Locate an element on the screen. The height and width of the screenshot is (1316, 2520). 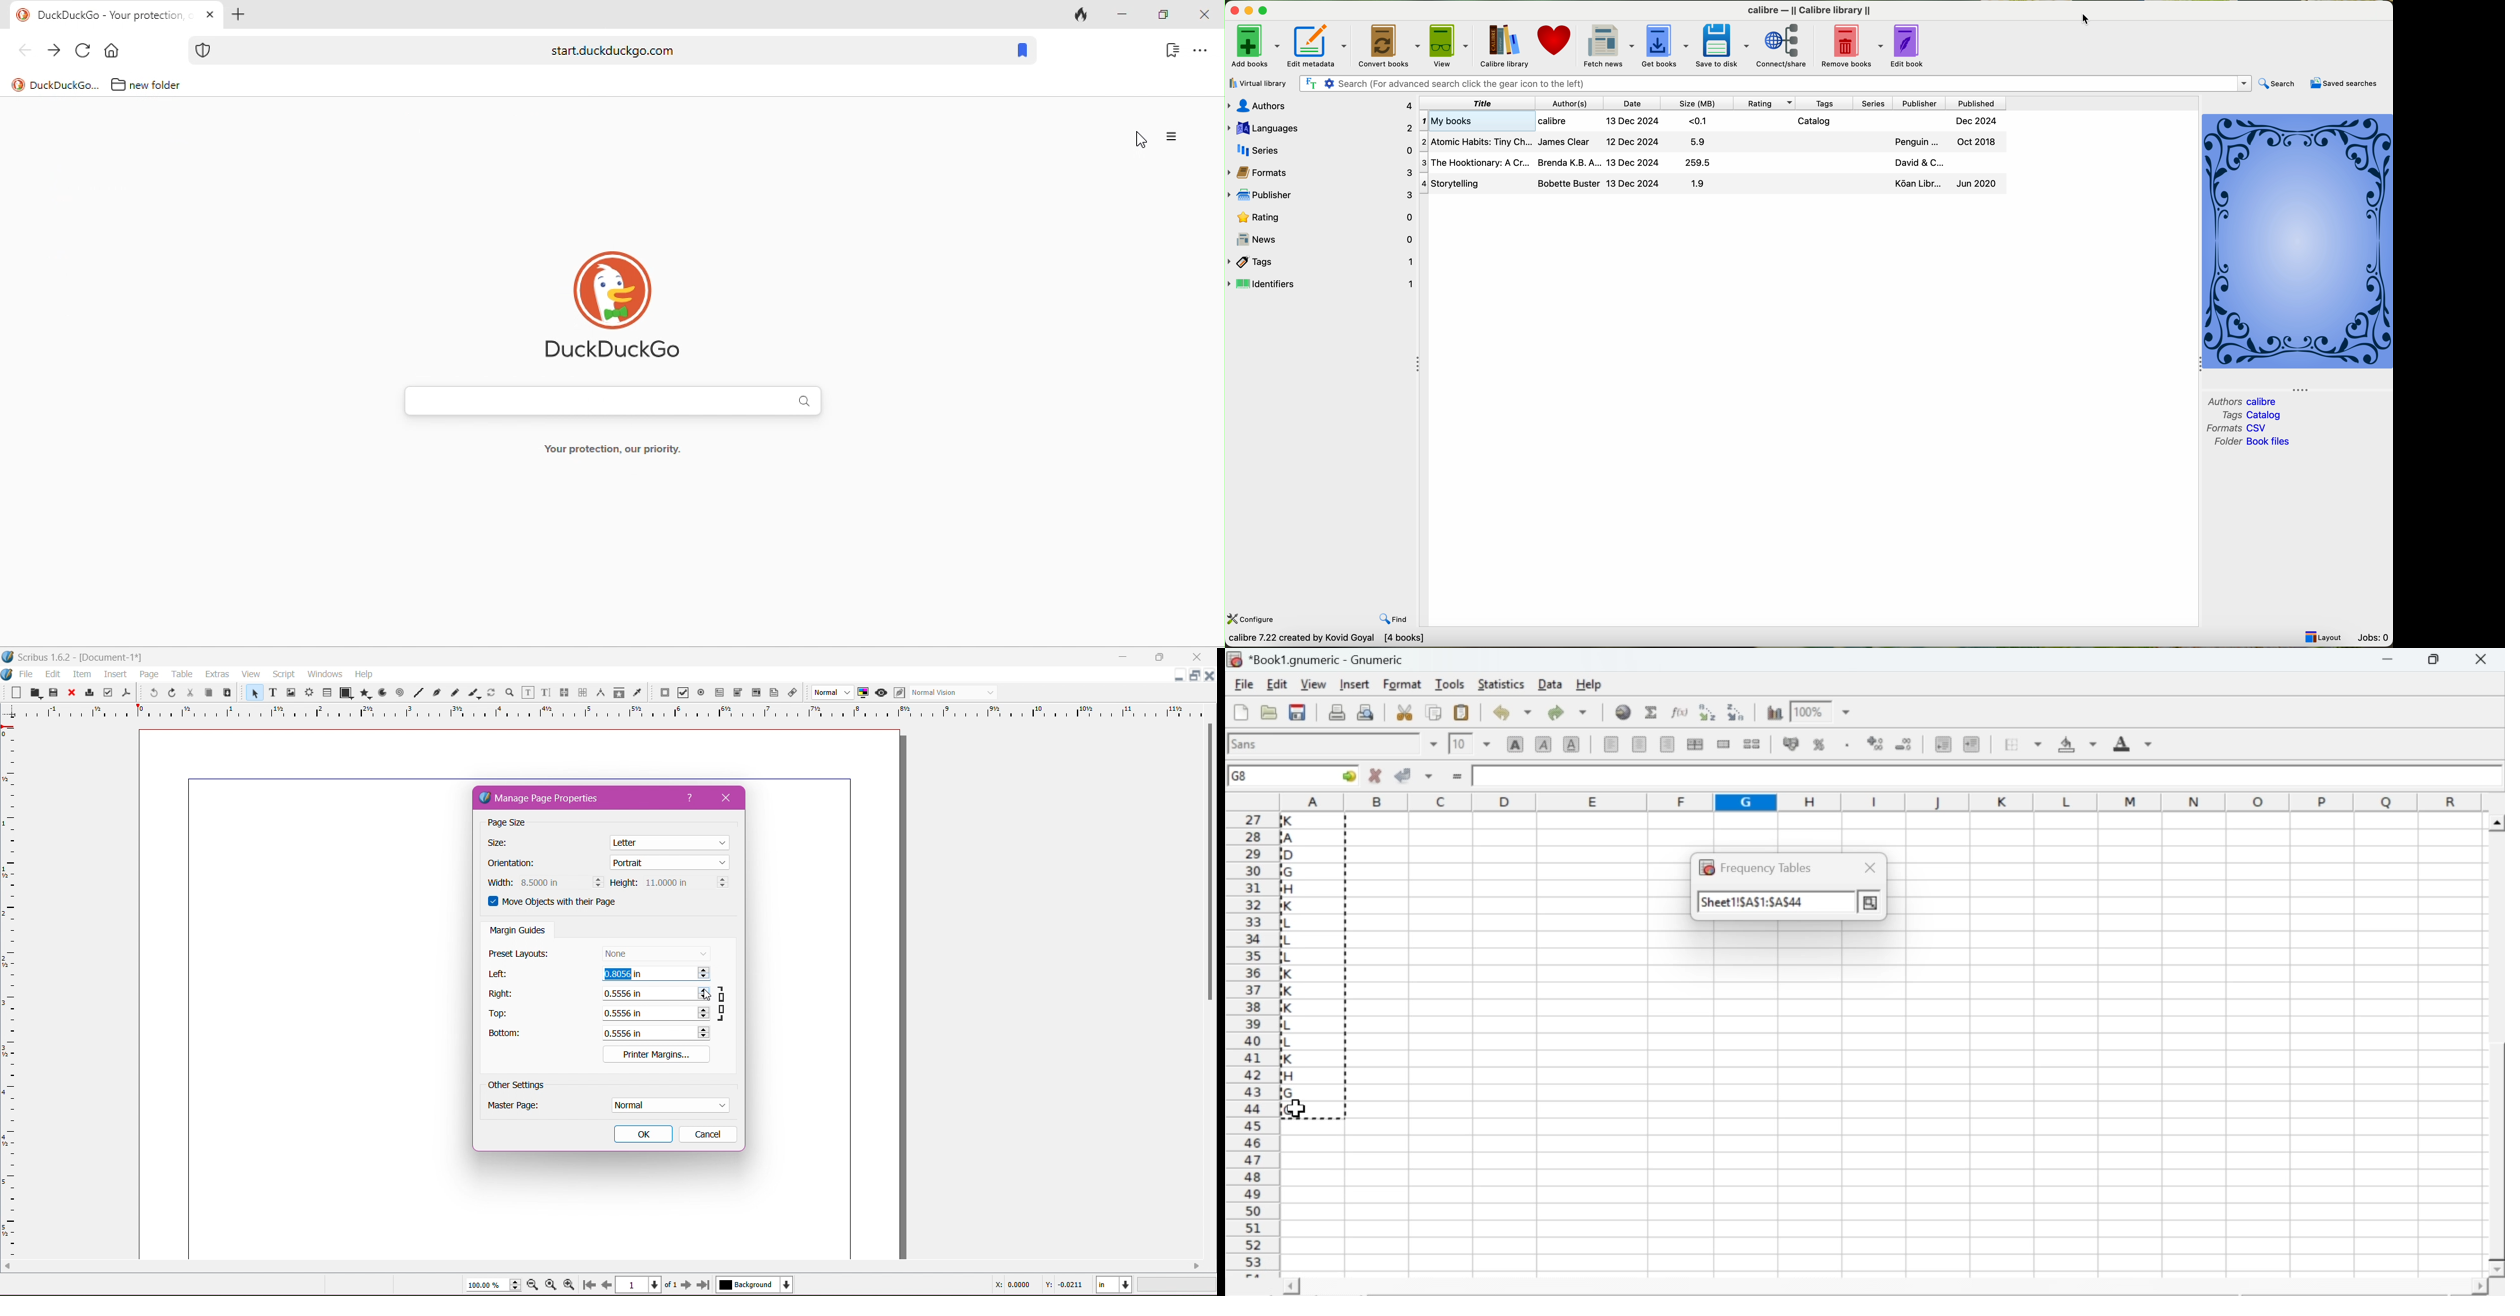
Restore Down is located at coordinates (1158, 658).